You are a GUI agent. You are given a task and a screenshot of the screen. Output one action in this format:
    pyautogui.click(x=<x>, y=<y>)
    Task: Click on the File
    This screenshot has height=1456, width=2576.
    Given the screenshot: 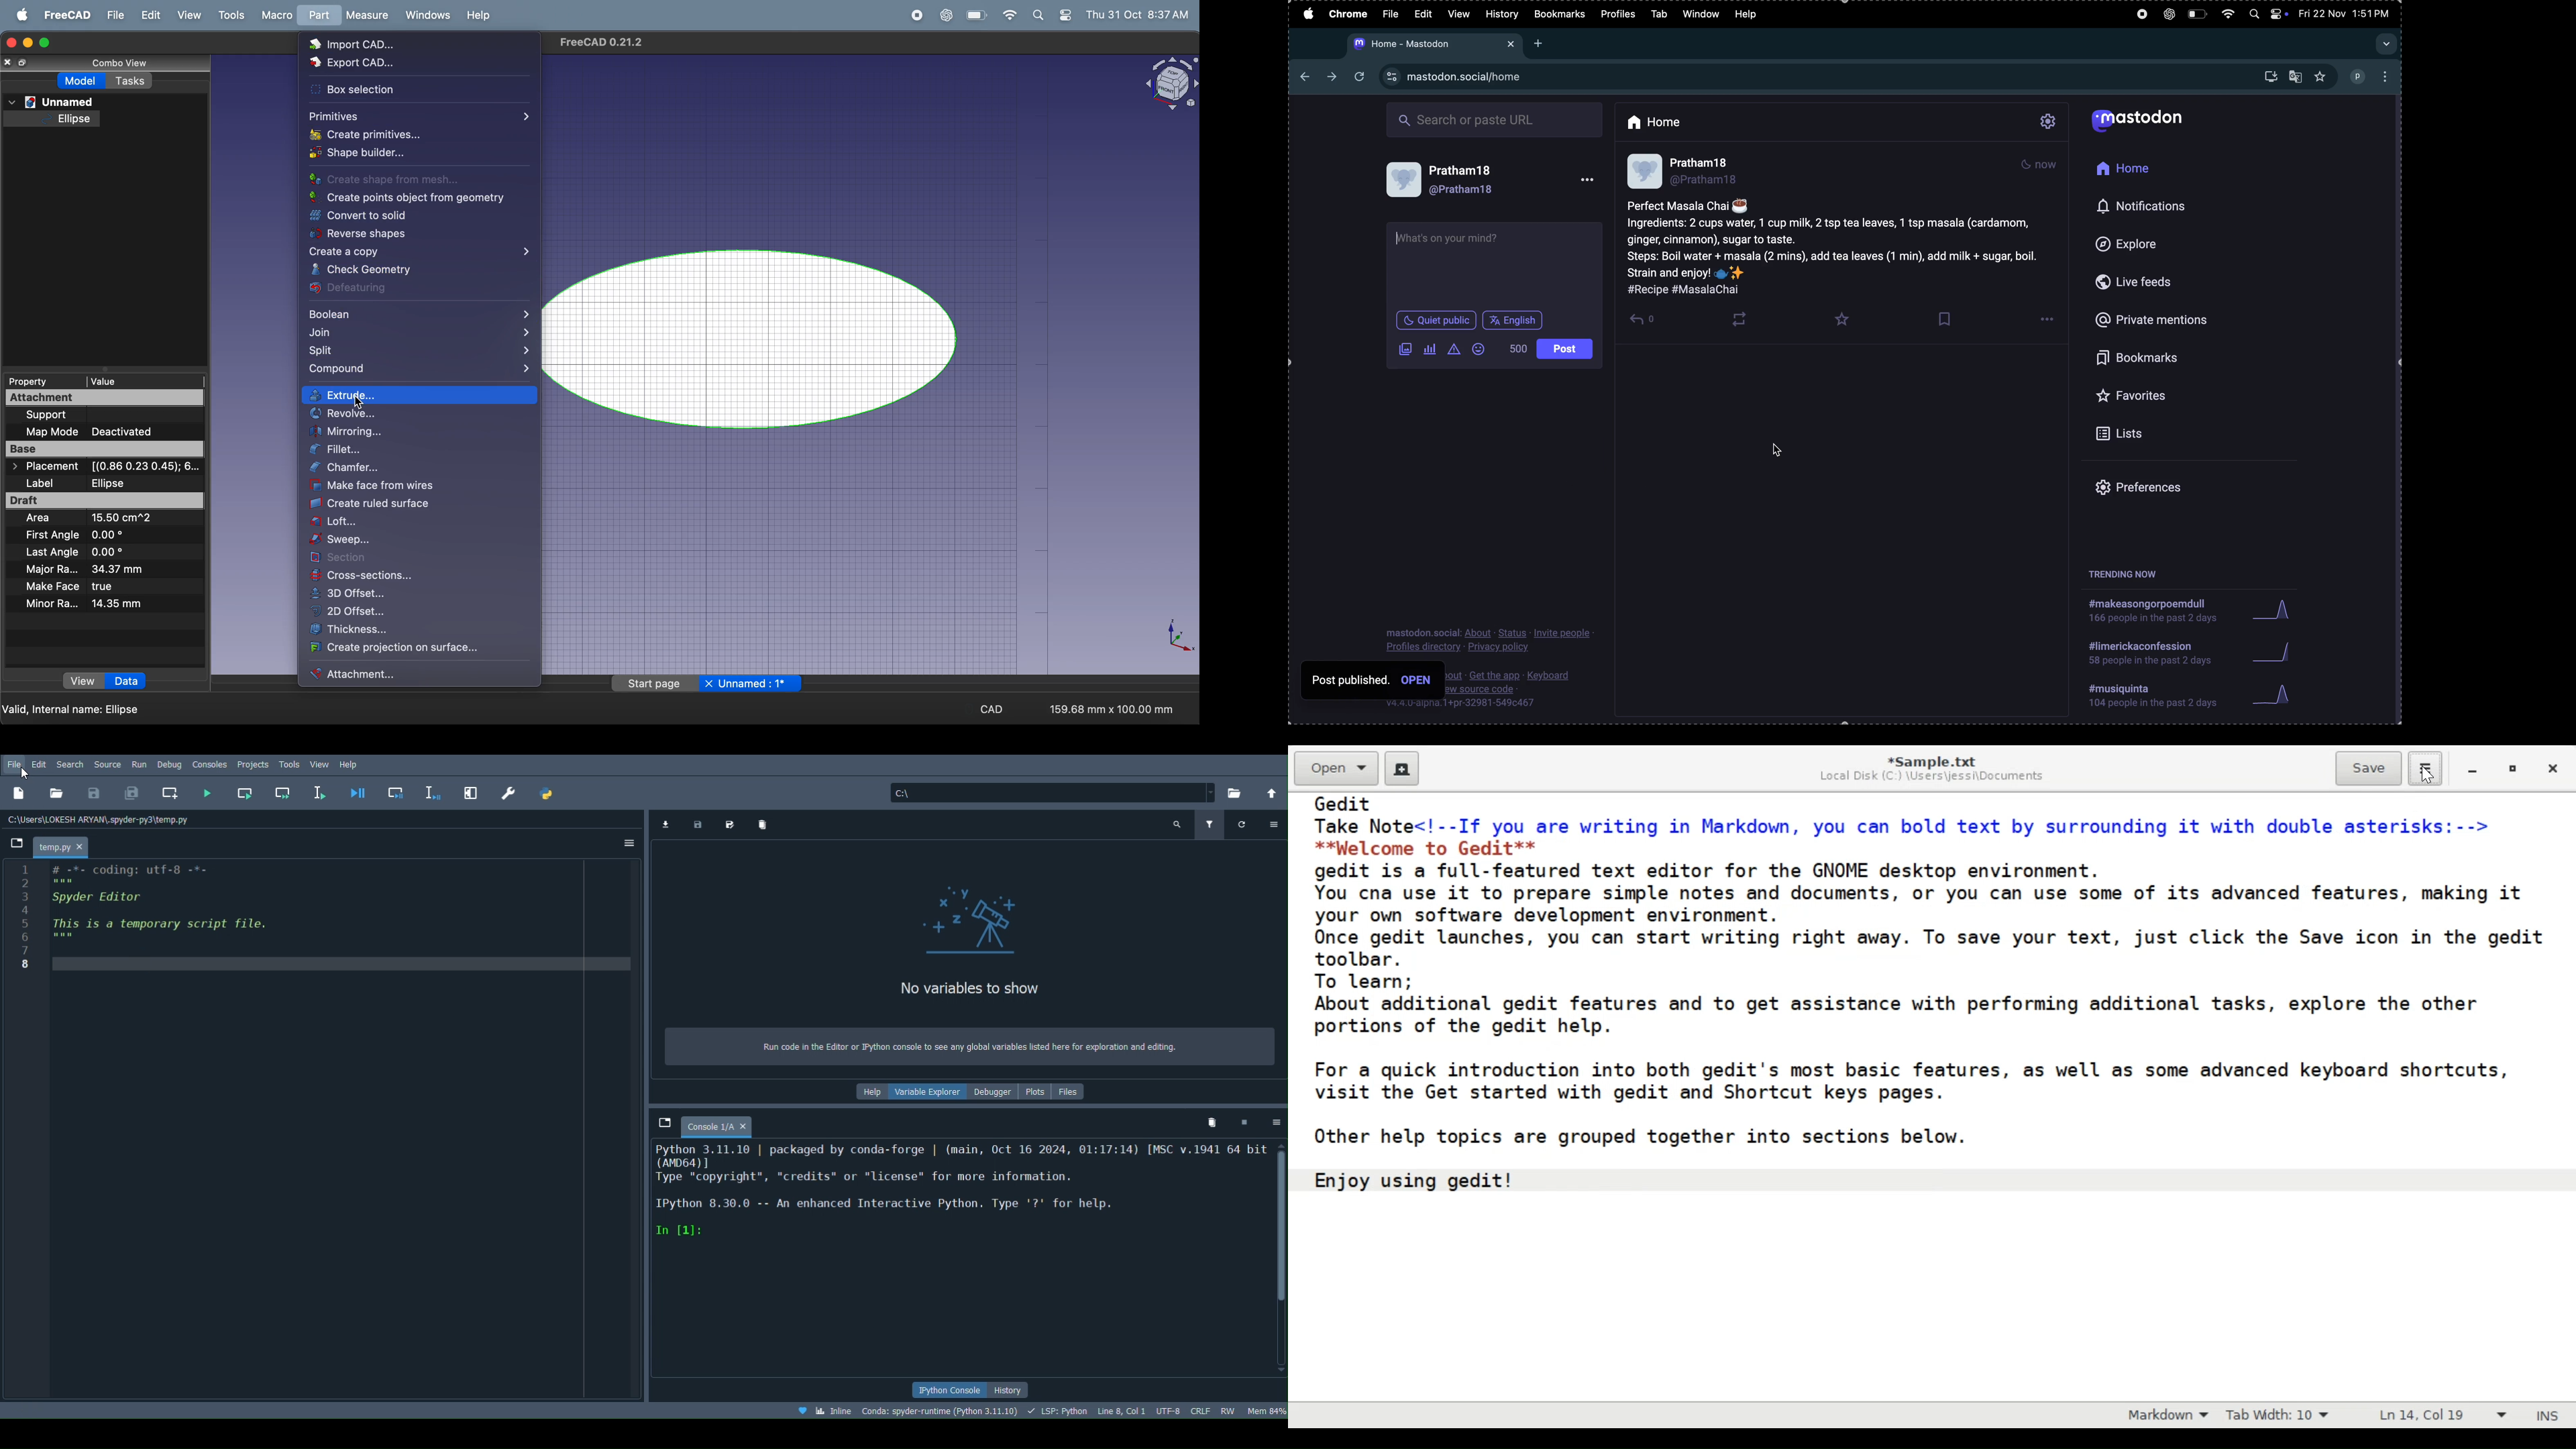 What is the action you would take?
    pyautogui.click(x=13, y=764)
    